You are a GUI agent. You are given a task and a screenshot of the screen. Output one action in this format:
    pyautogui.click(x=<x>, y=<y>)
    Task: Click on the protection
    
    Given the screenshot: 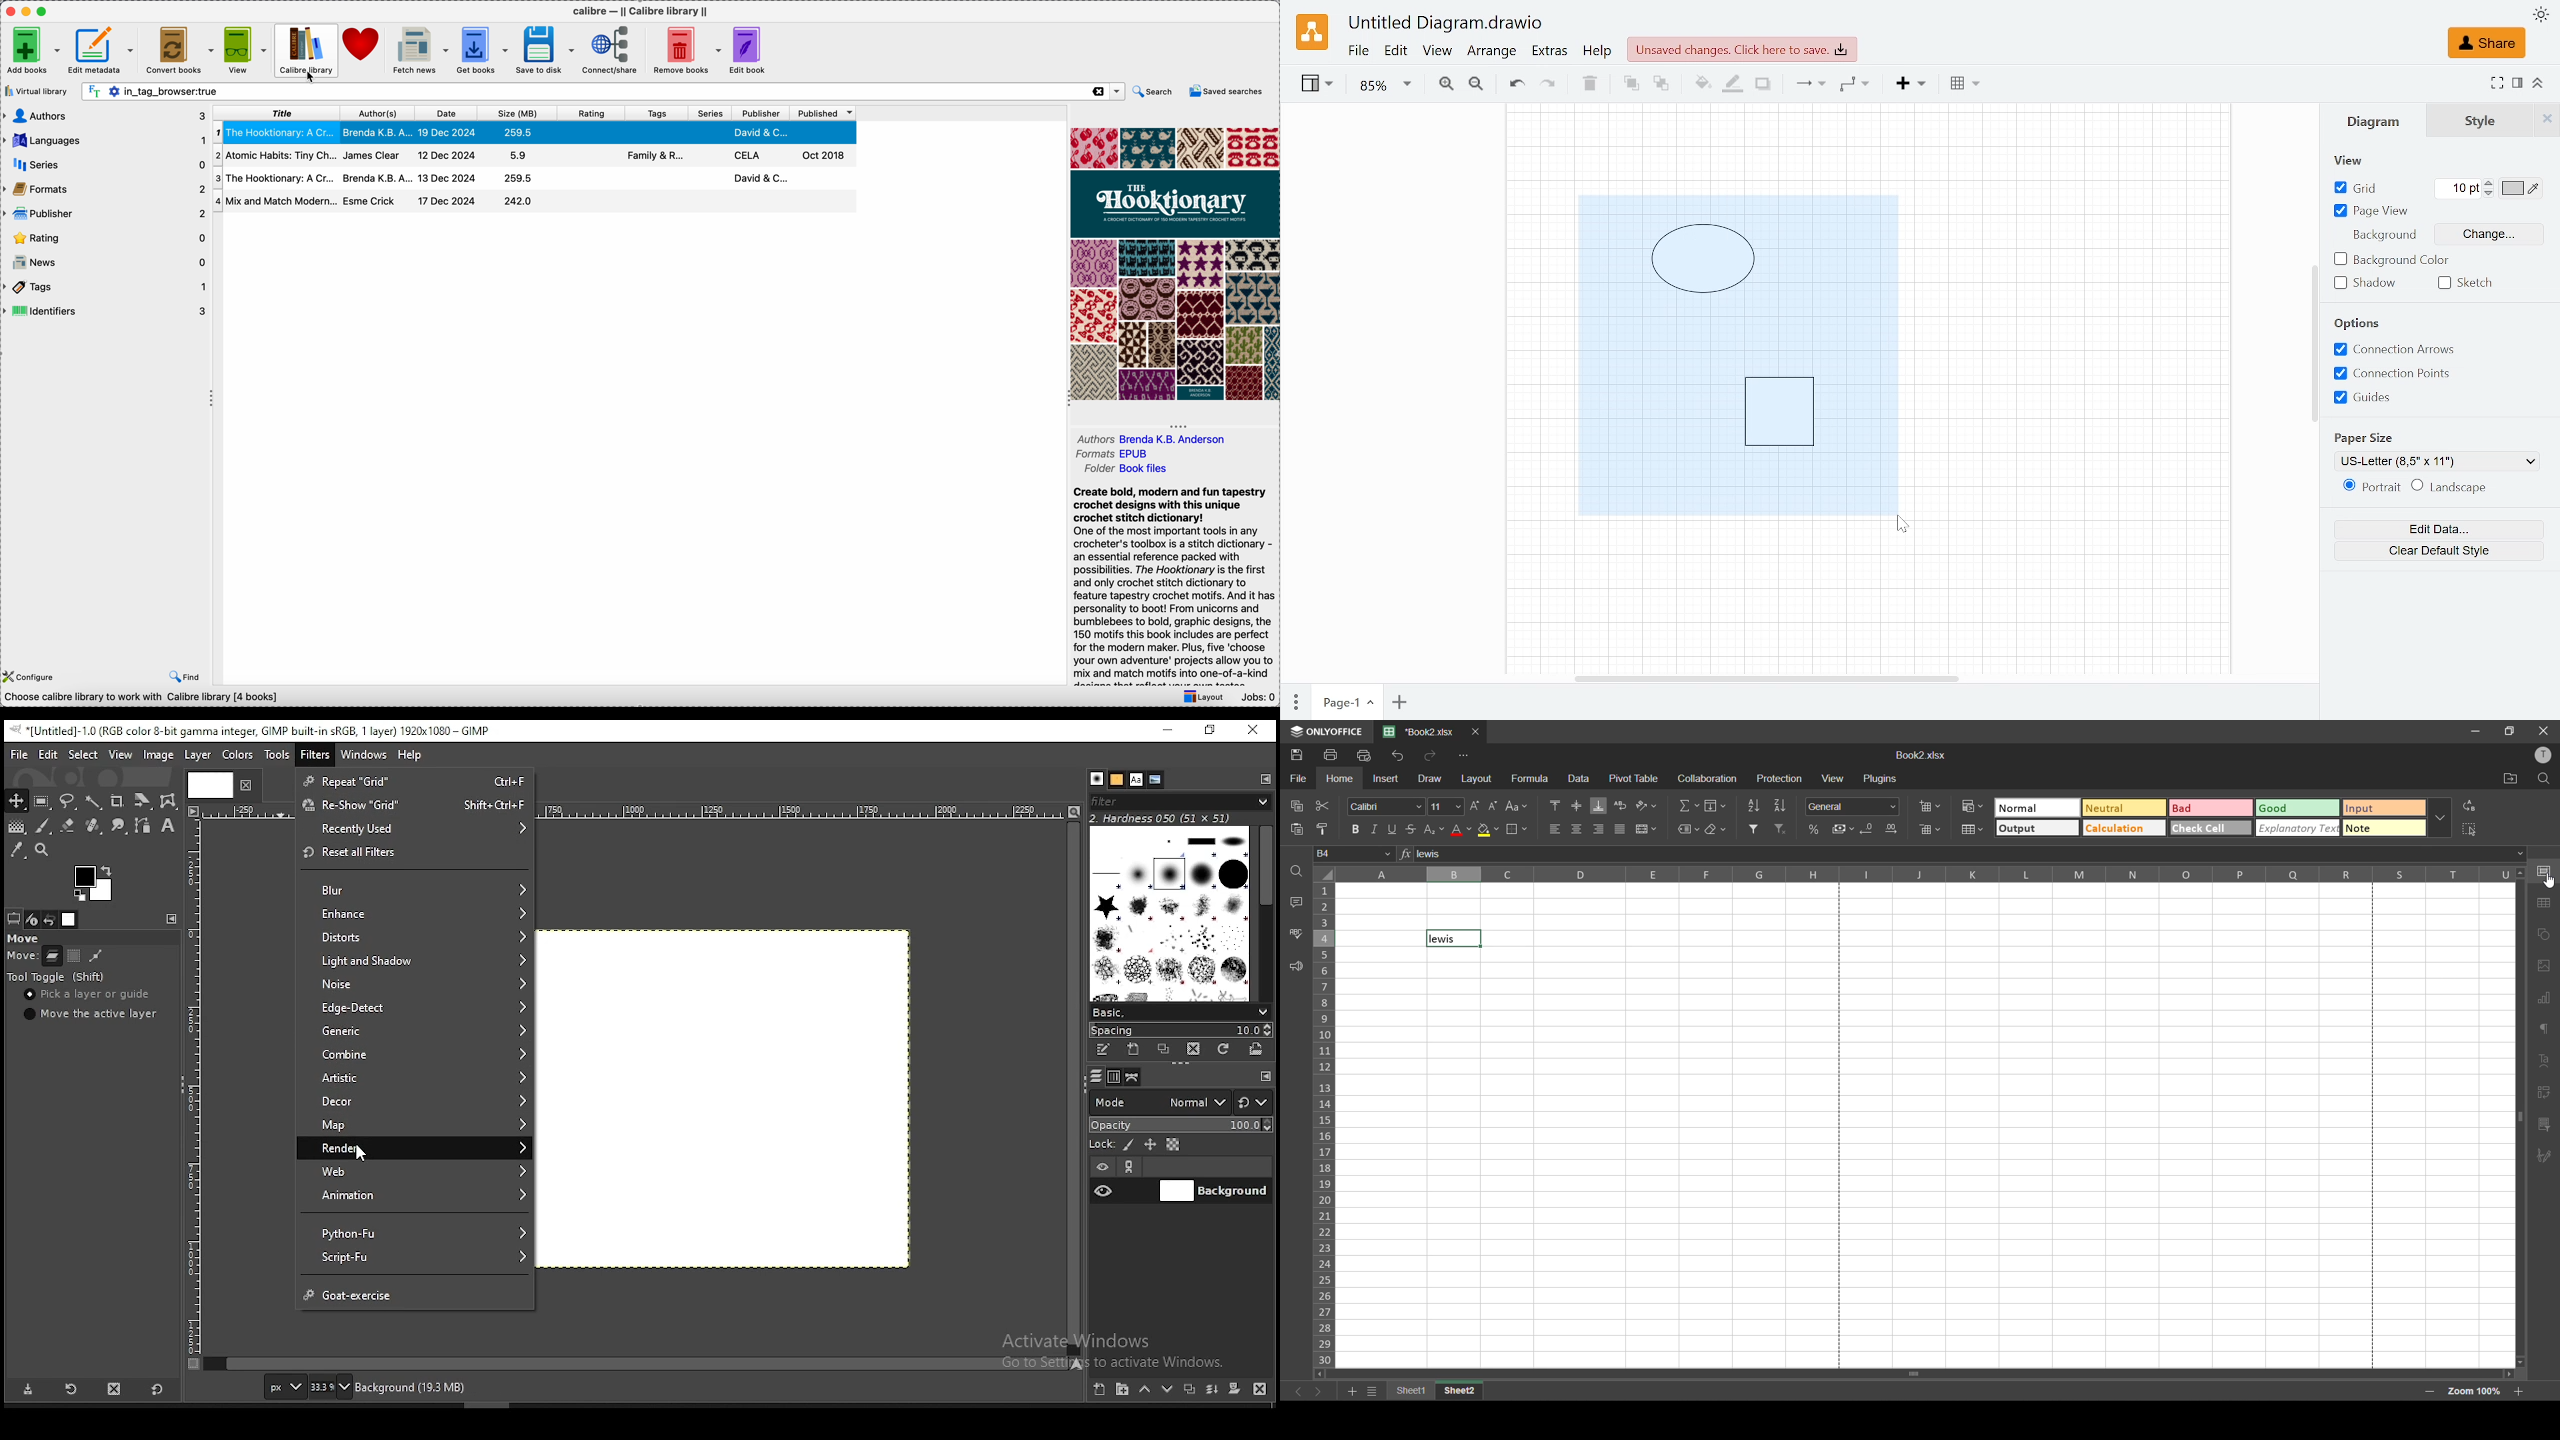 What is the action you would take?
    pyautogui.click(x=1779, y=779)
    